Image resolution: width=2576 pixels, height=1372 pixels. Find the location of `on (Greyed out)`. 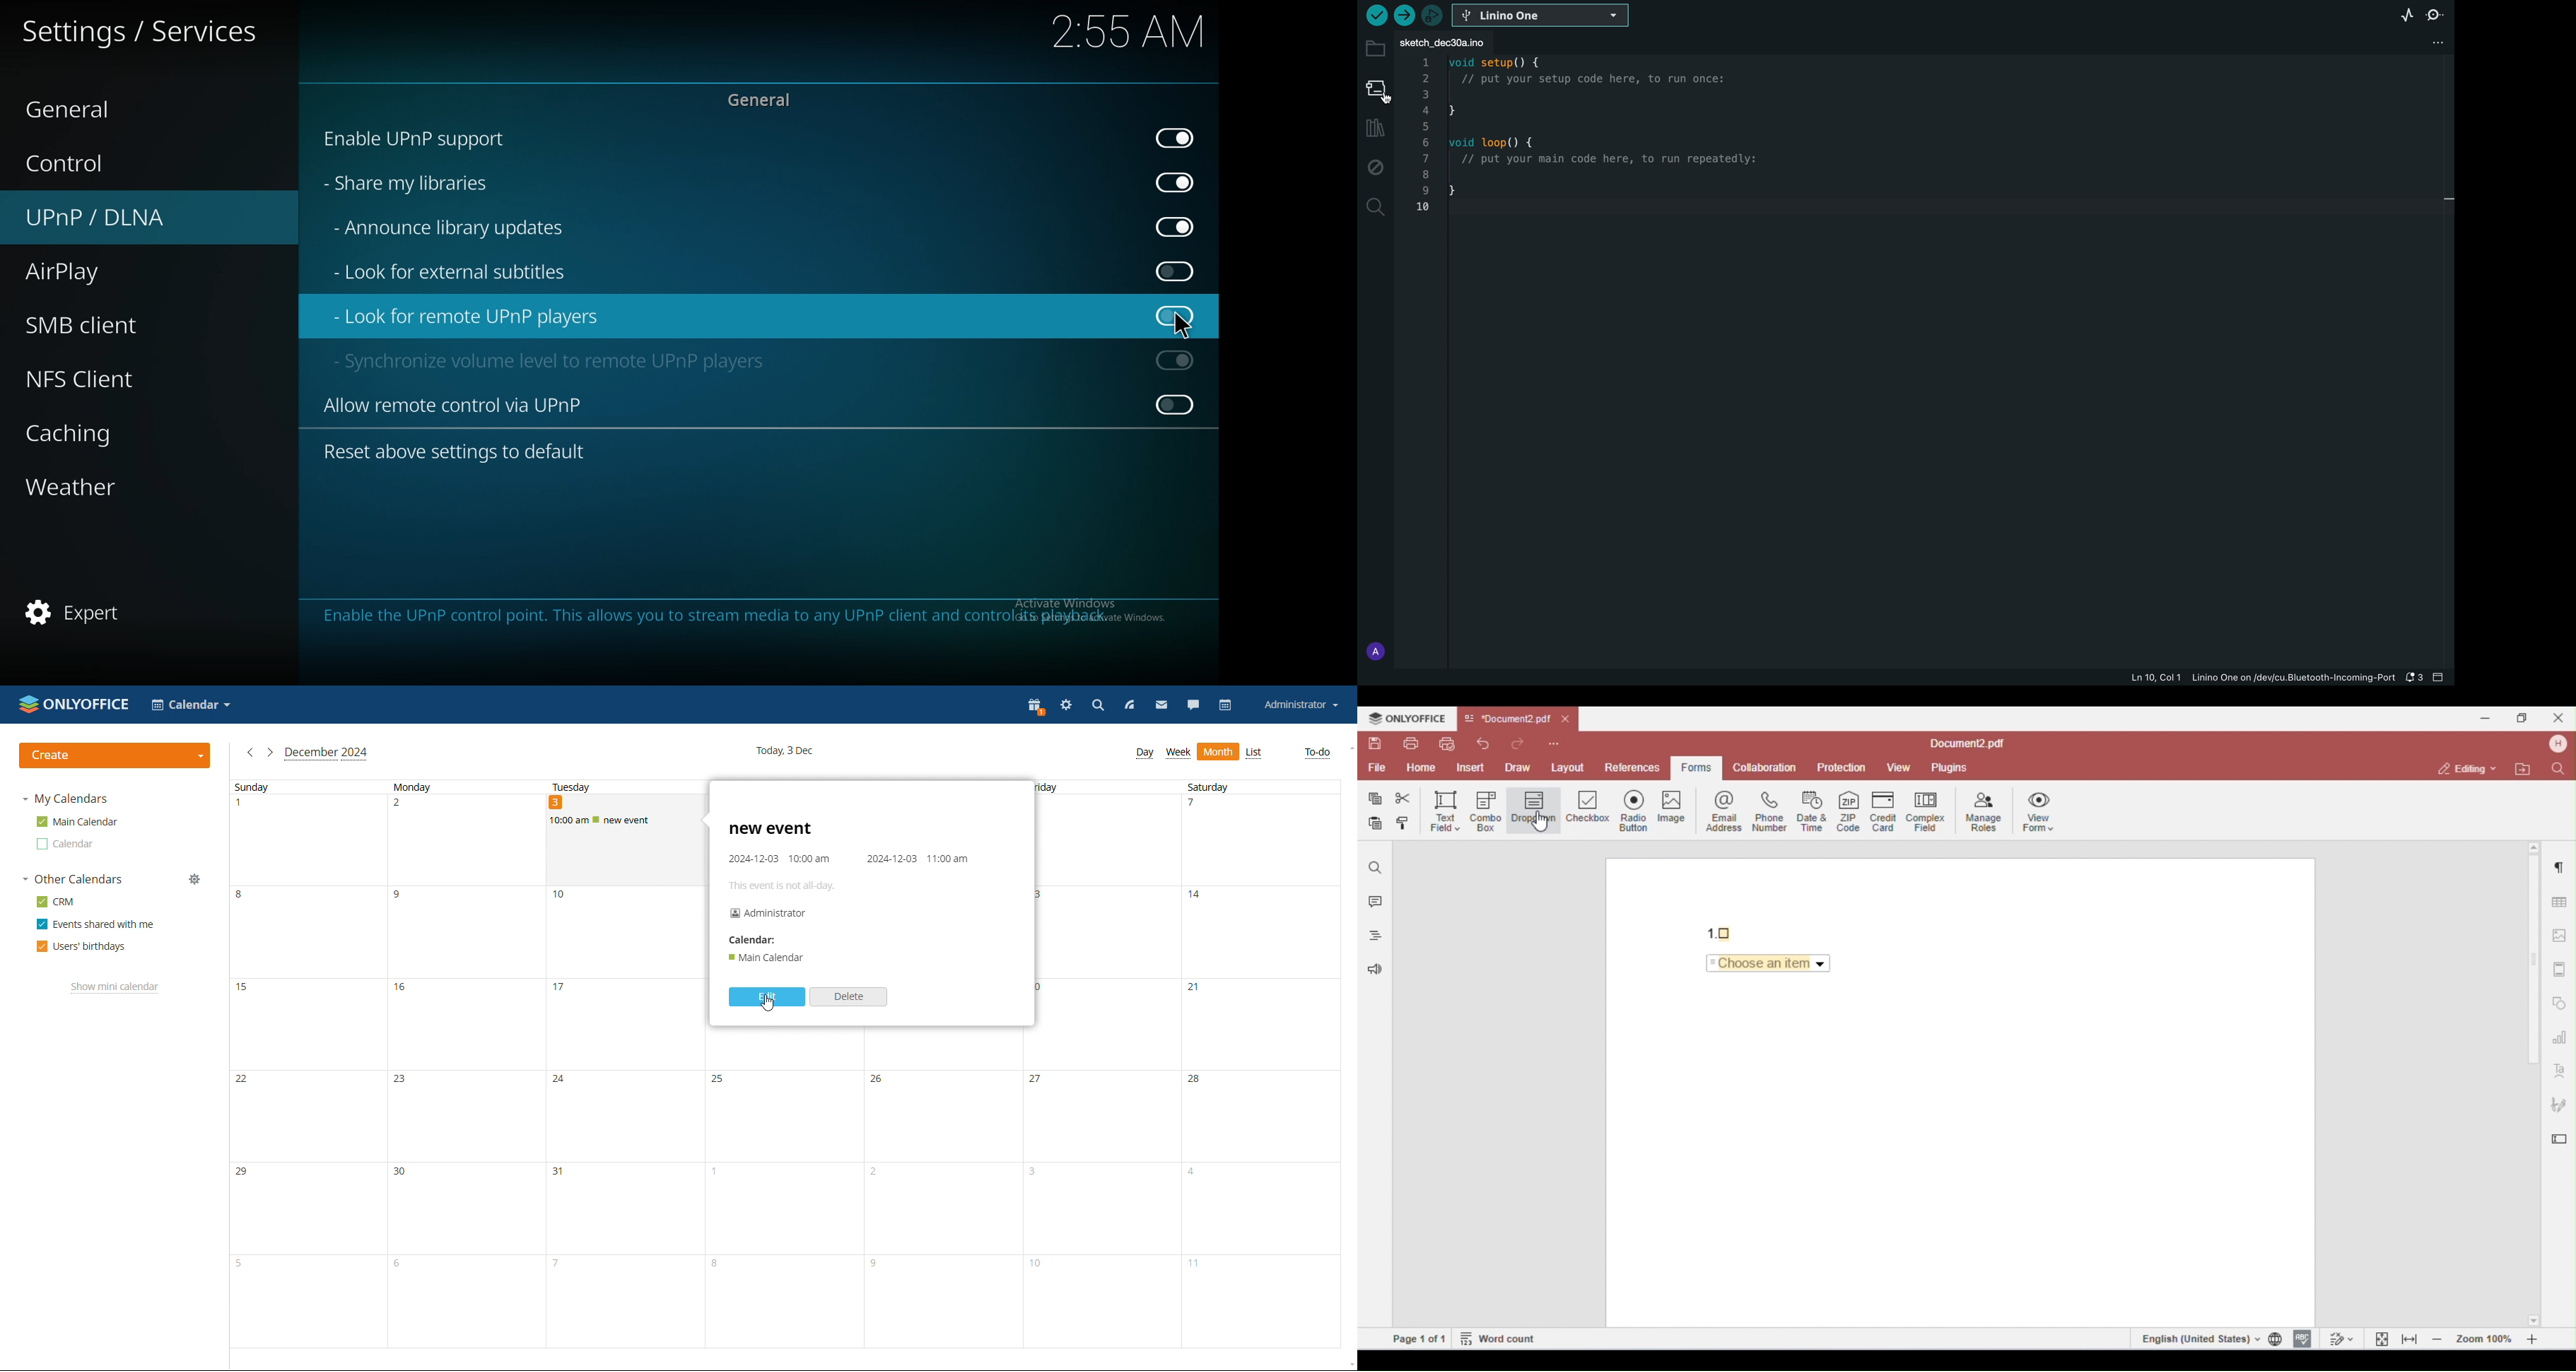

on (Greyed out) is located at coordinates (1180, 227).